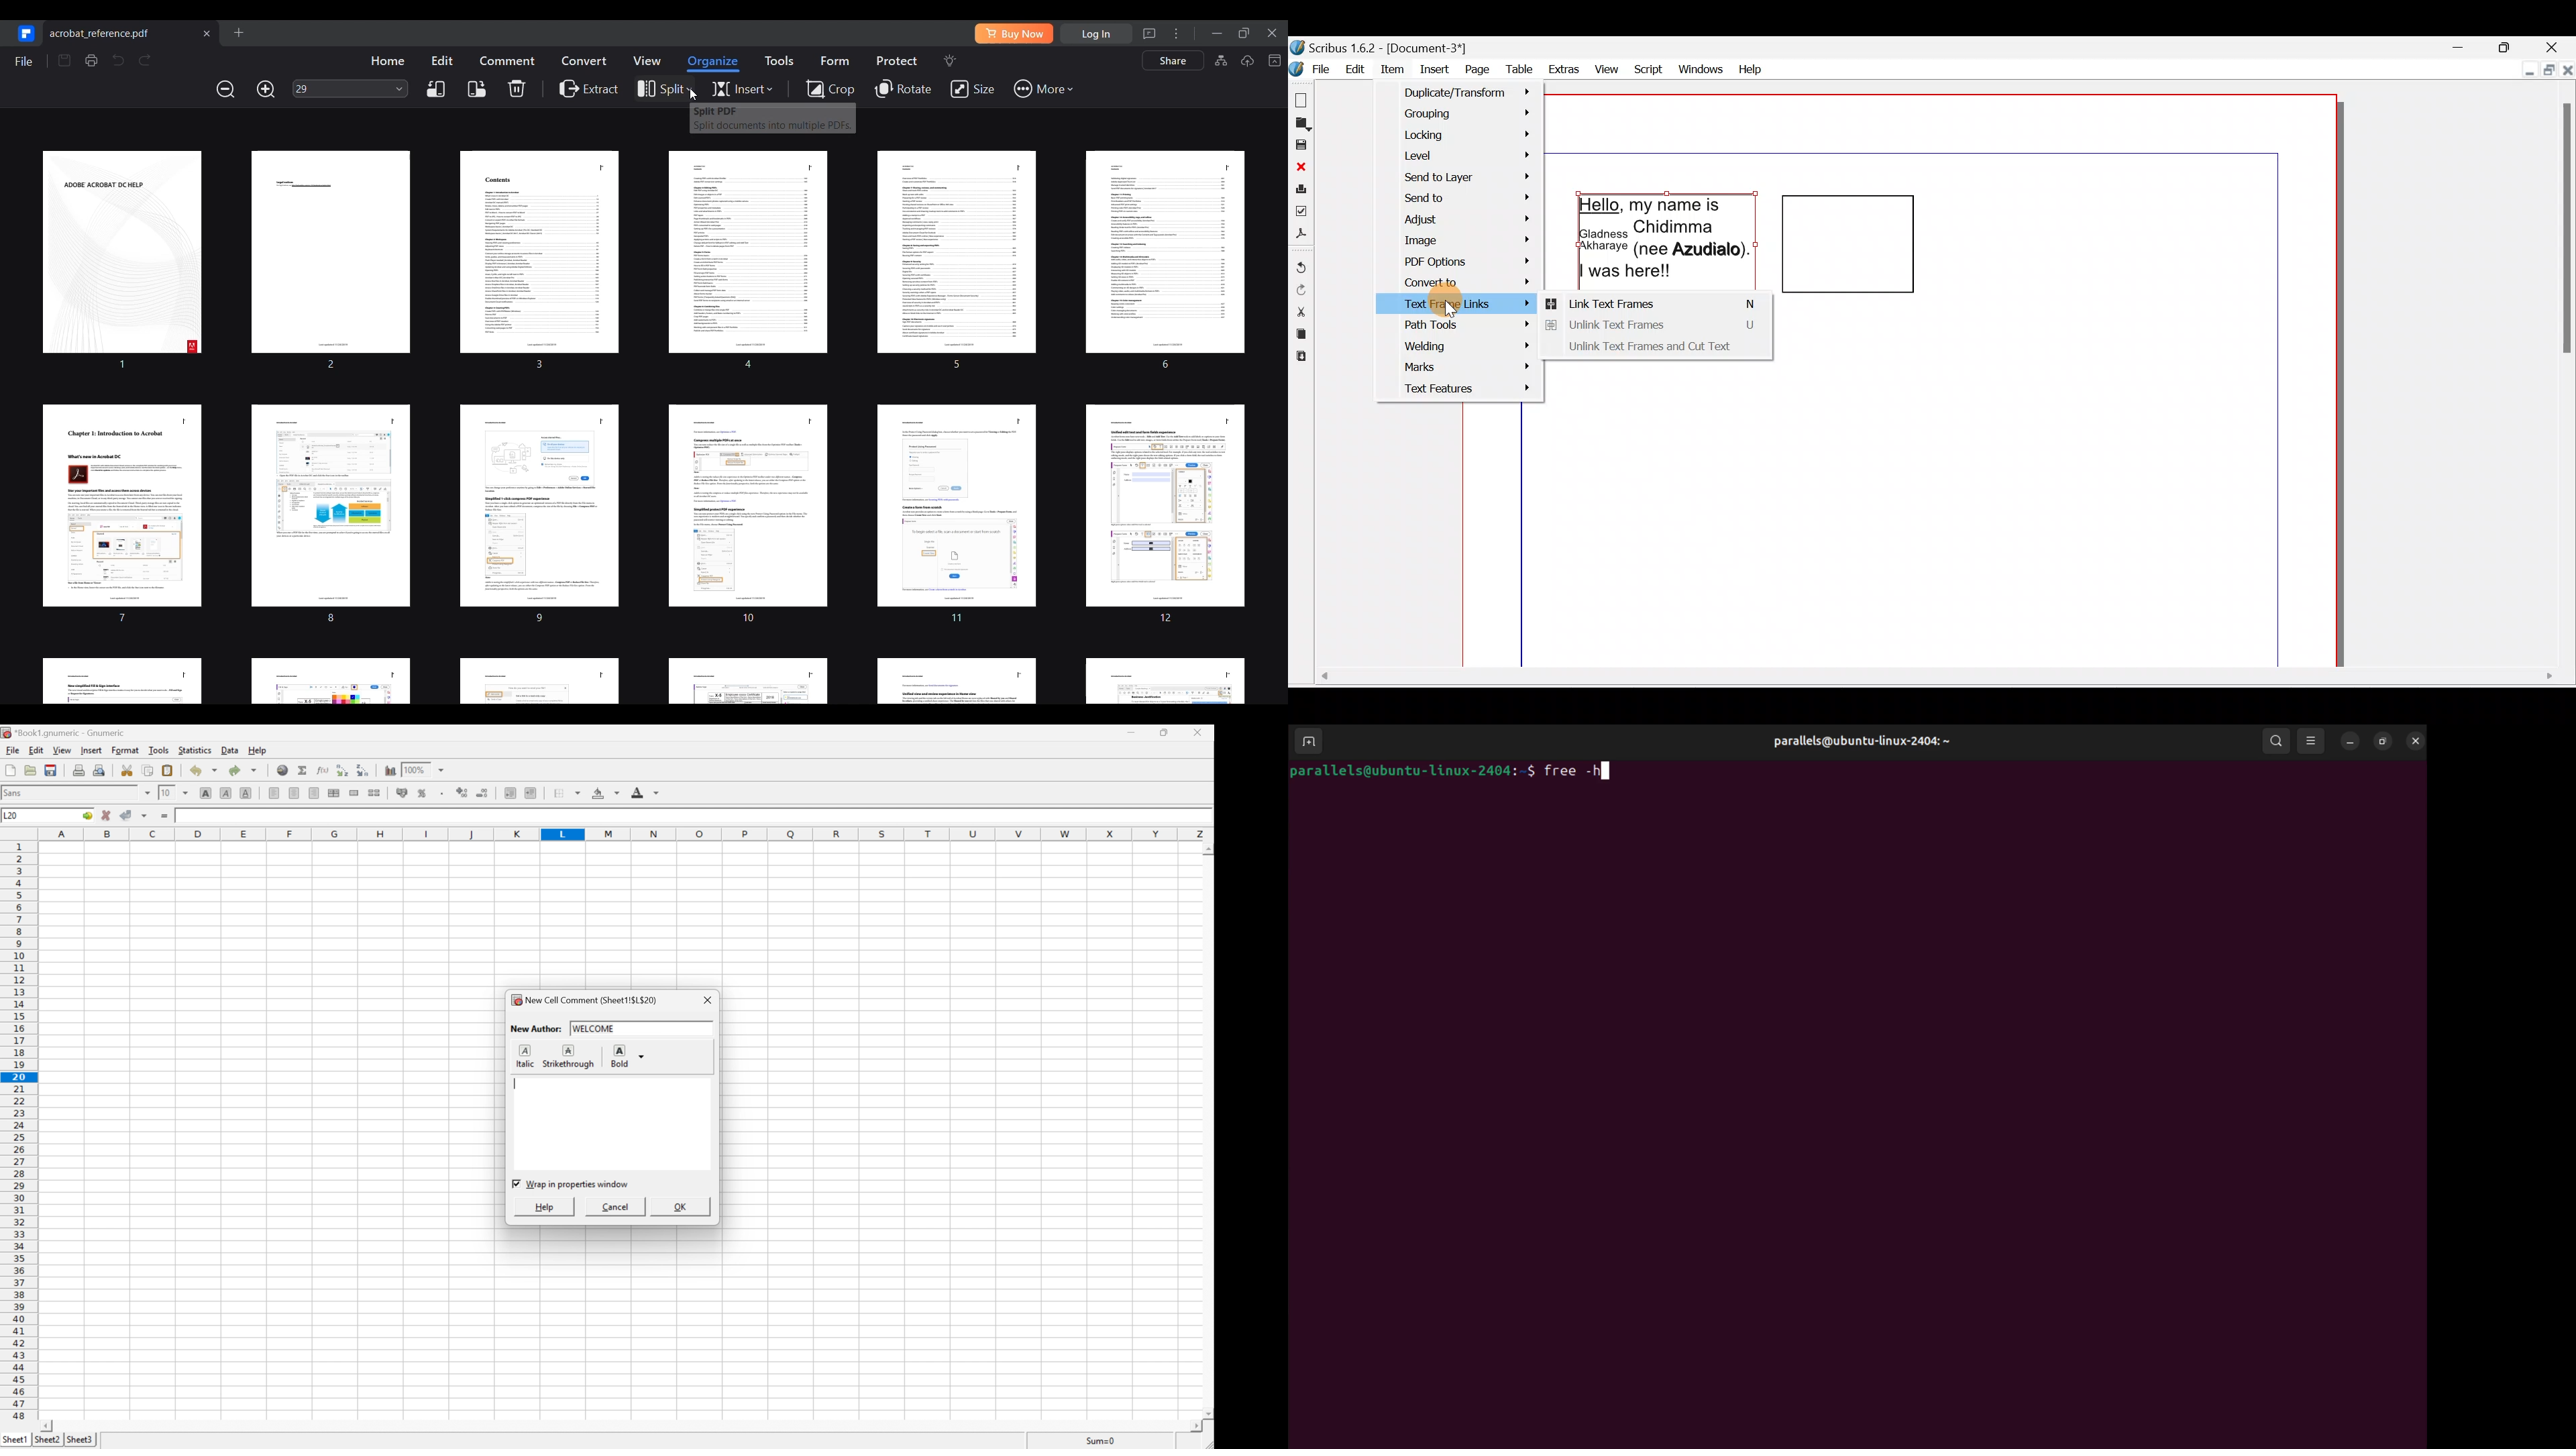 The width and height of the screenshot is (2576, 1456). Describe the element at coordinates (1934, 682) in the screenshot. I see `Scroll bar` at that location.